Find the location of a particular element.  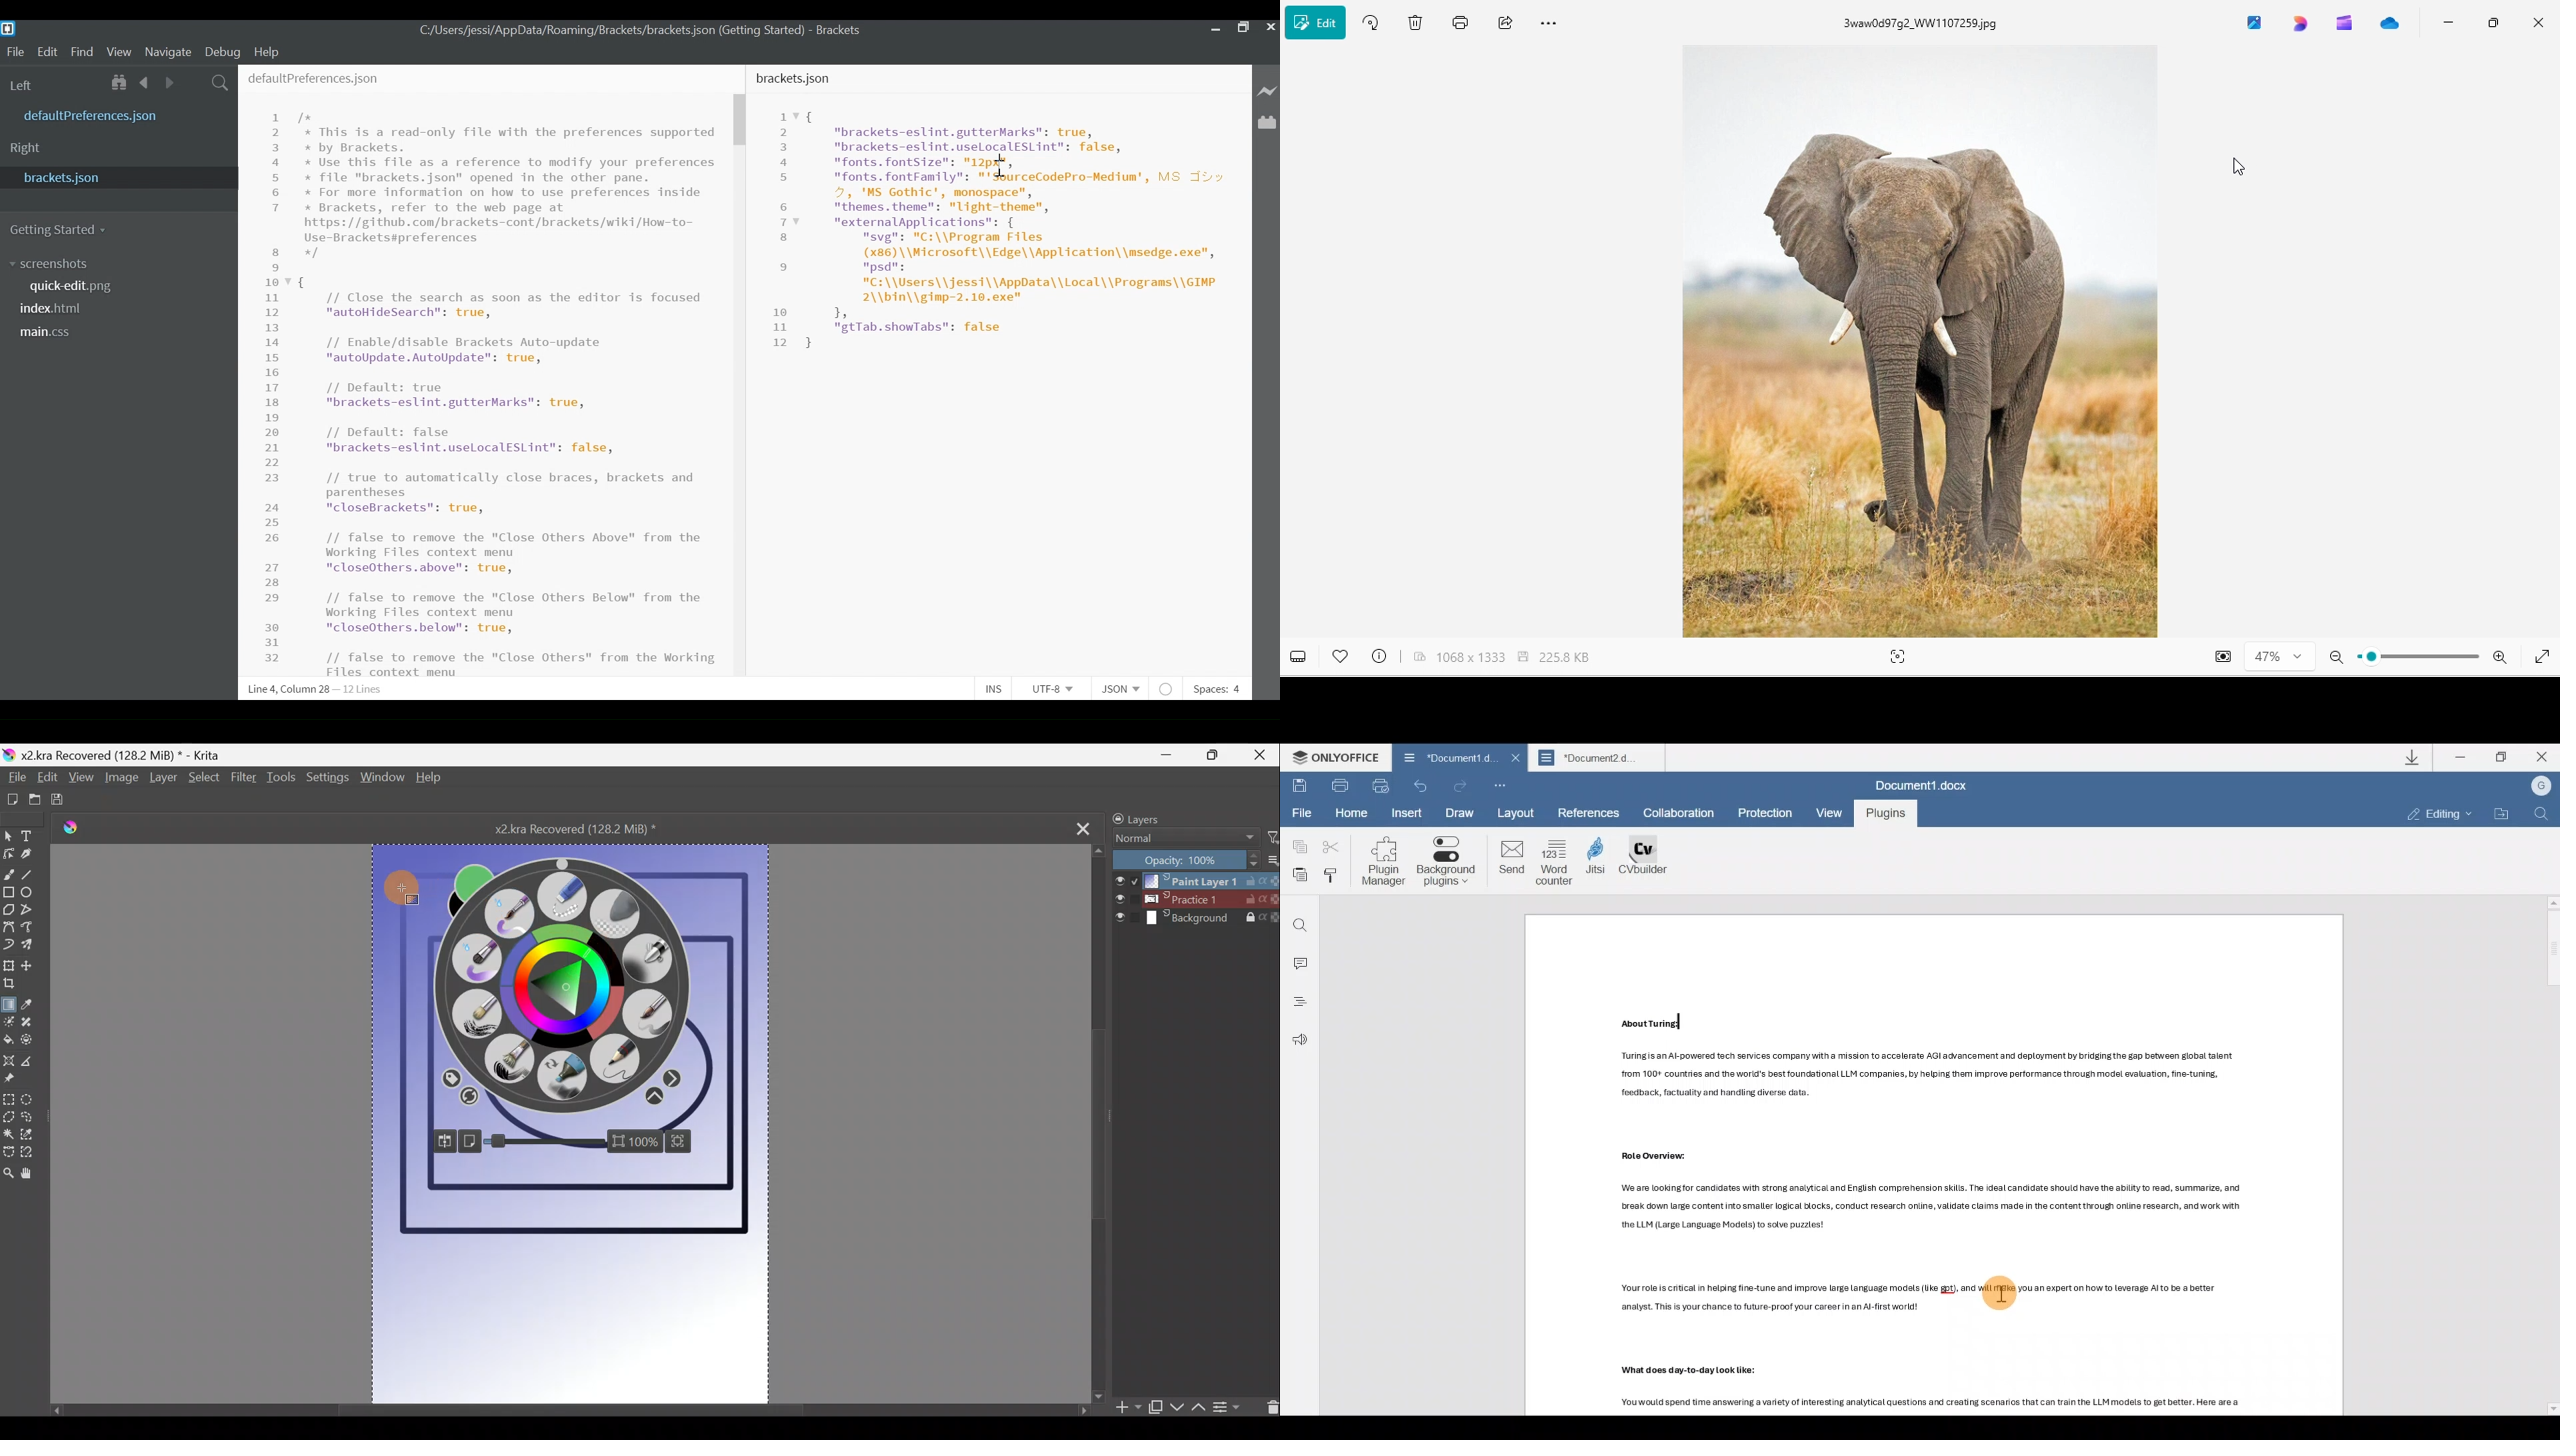

Collaboration is located at coordinates (1676, 811).